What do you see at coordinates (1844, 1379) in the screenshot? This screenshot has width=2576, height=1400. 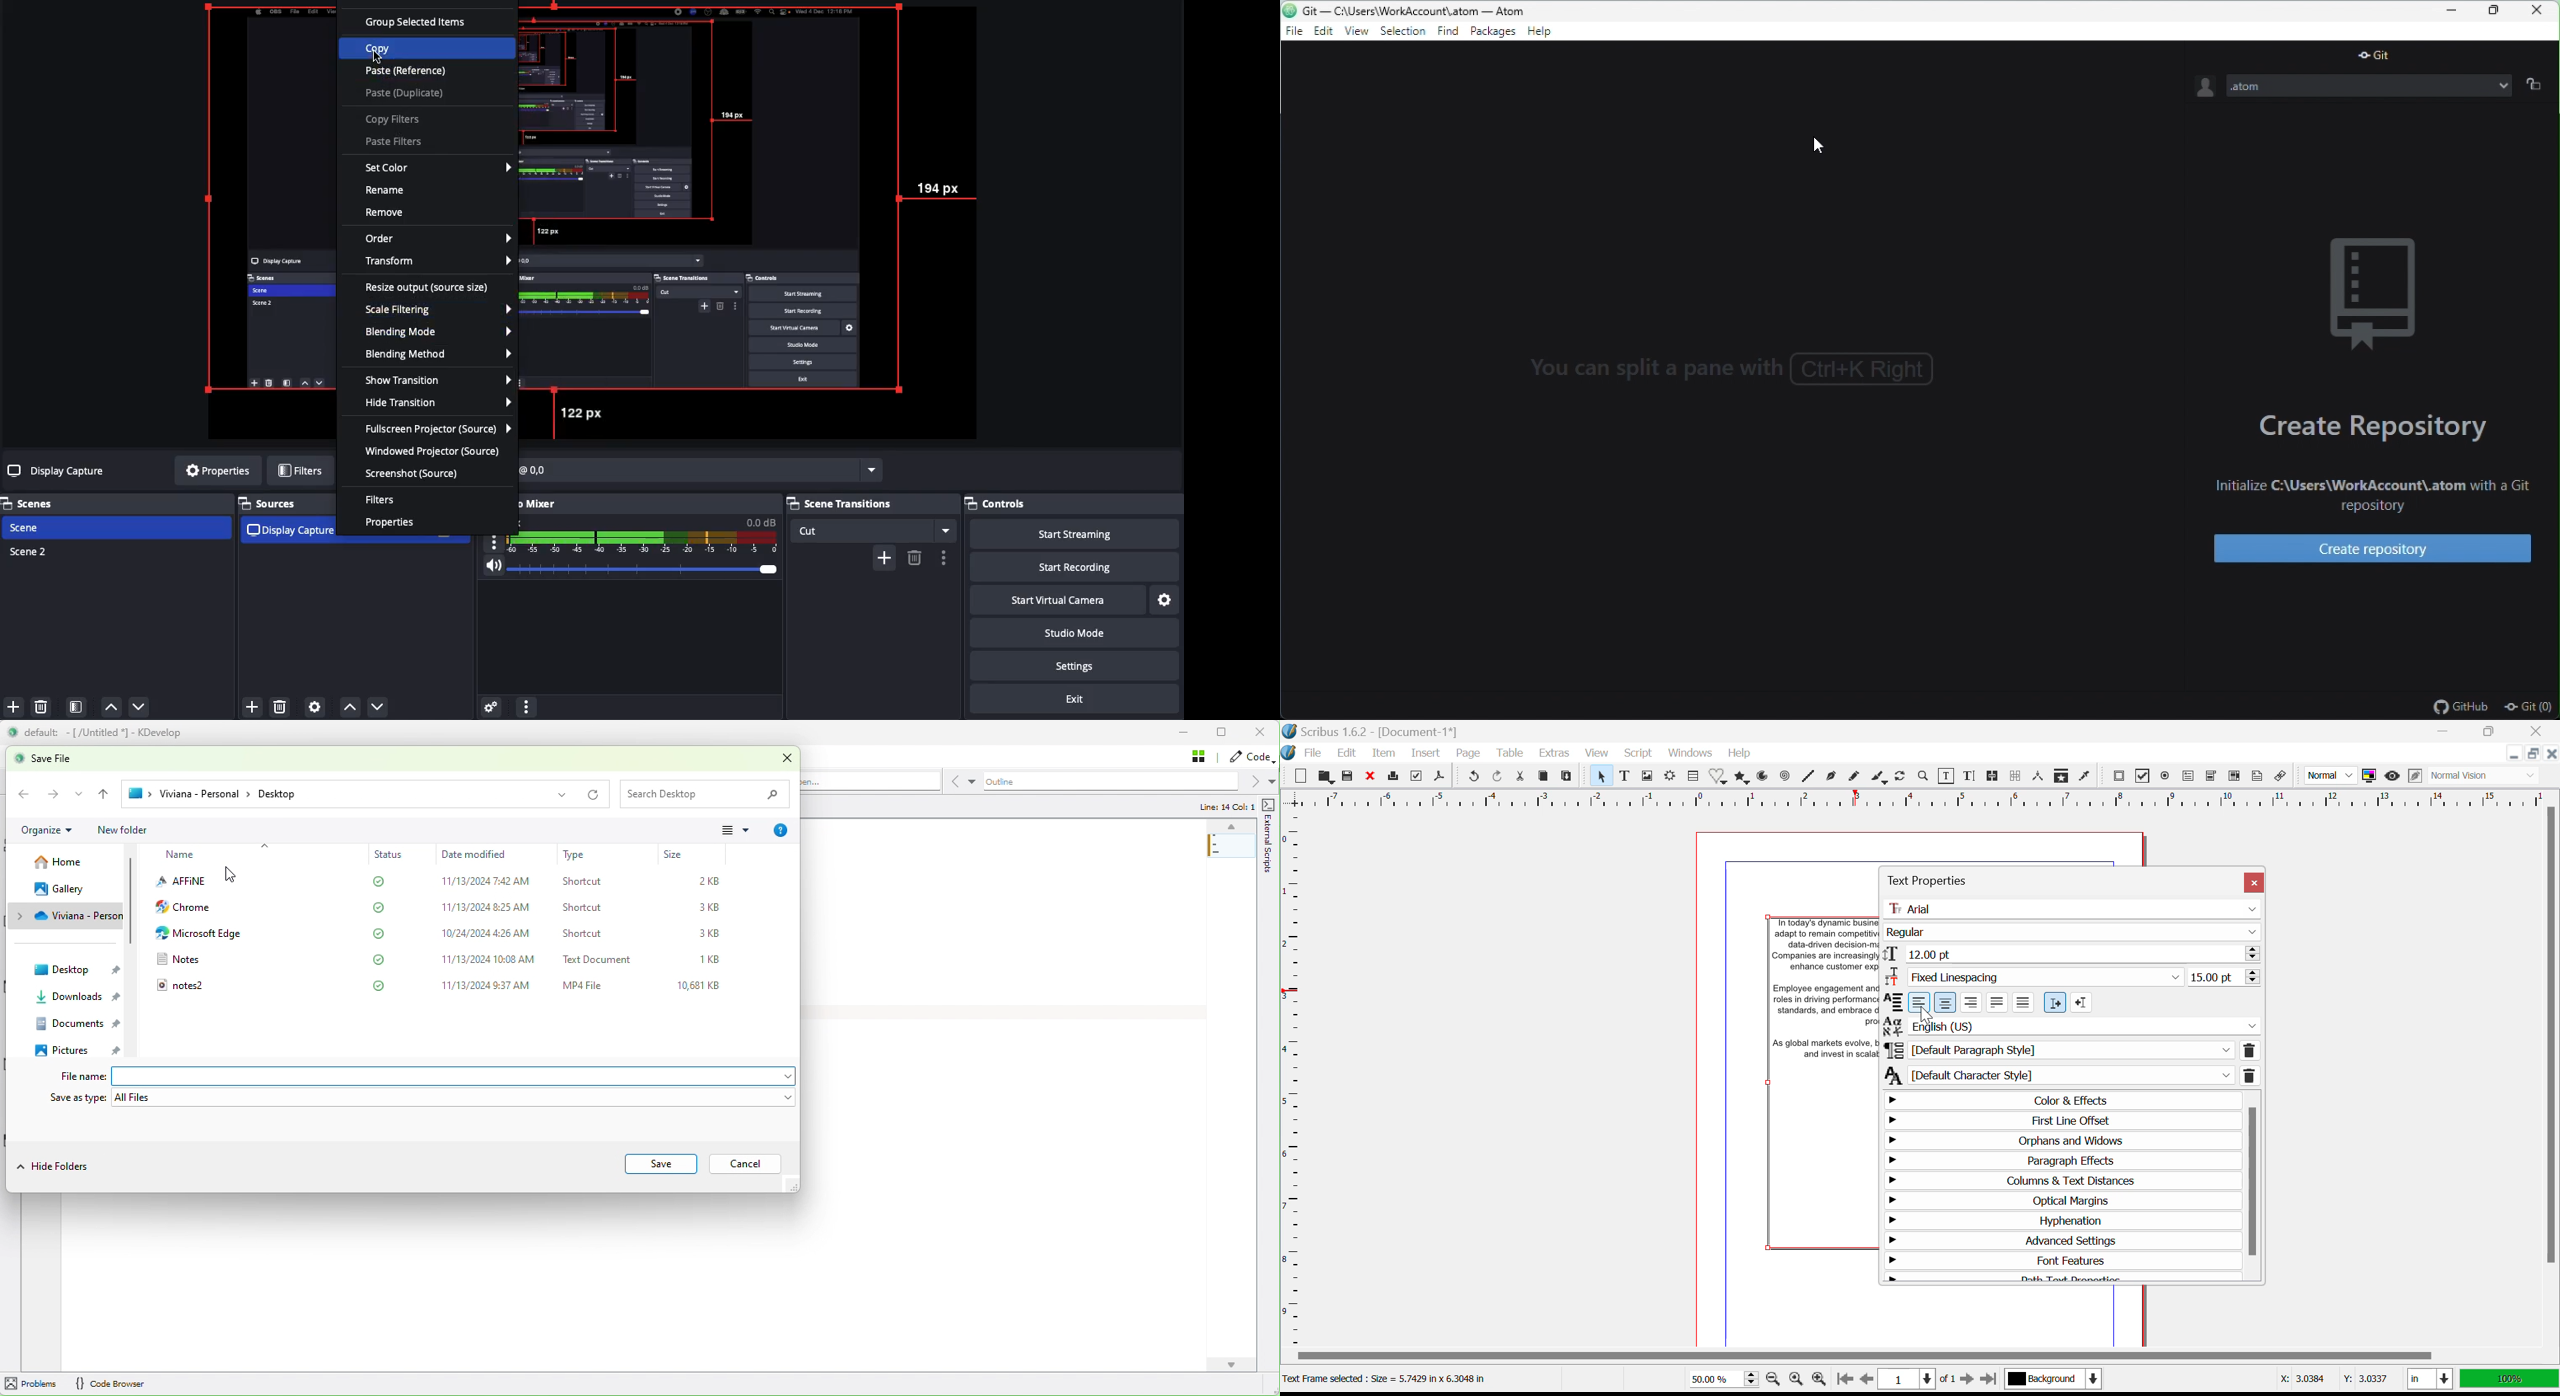 I see `First Page` at bounding box center [1844, 1379].